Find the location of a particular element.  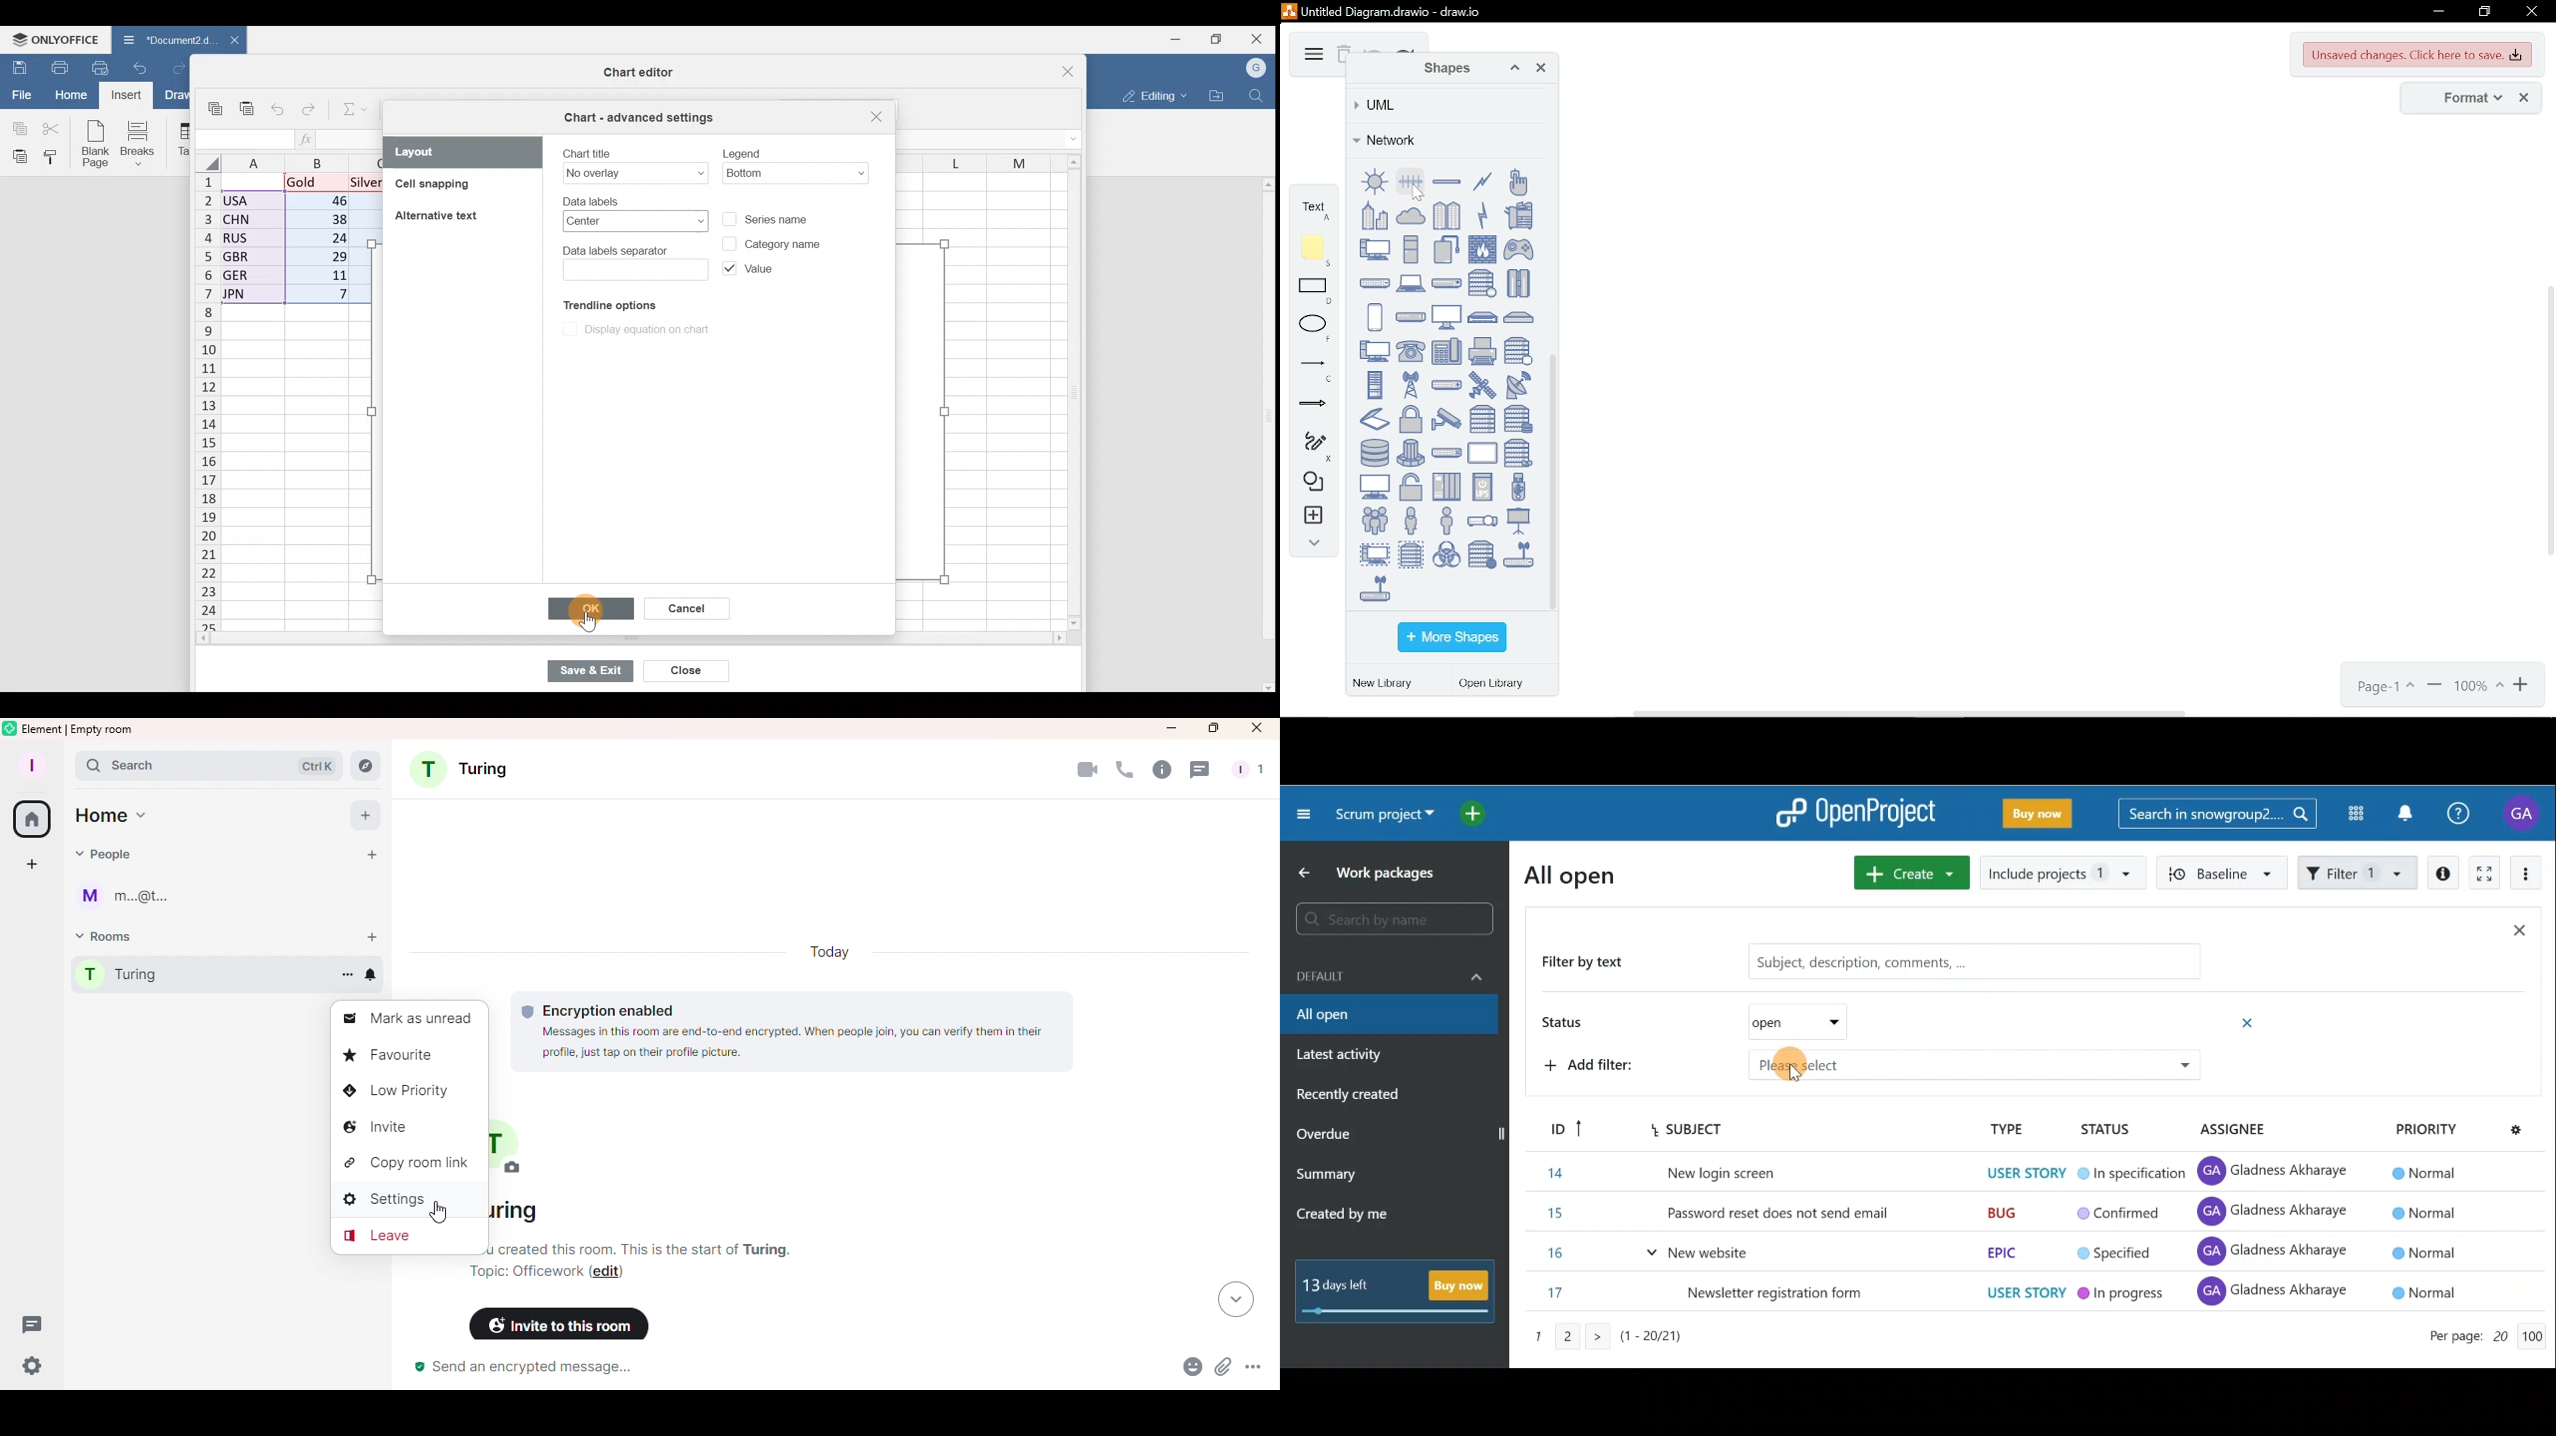

load balancer is located at coordinates (1447, 282).